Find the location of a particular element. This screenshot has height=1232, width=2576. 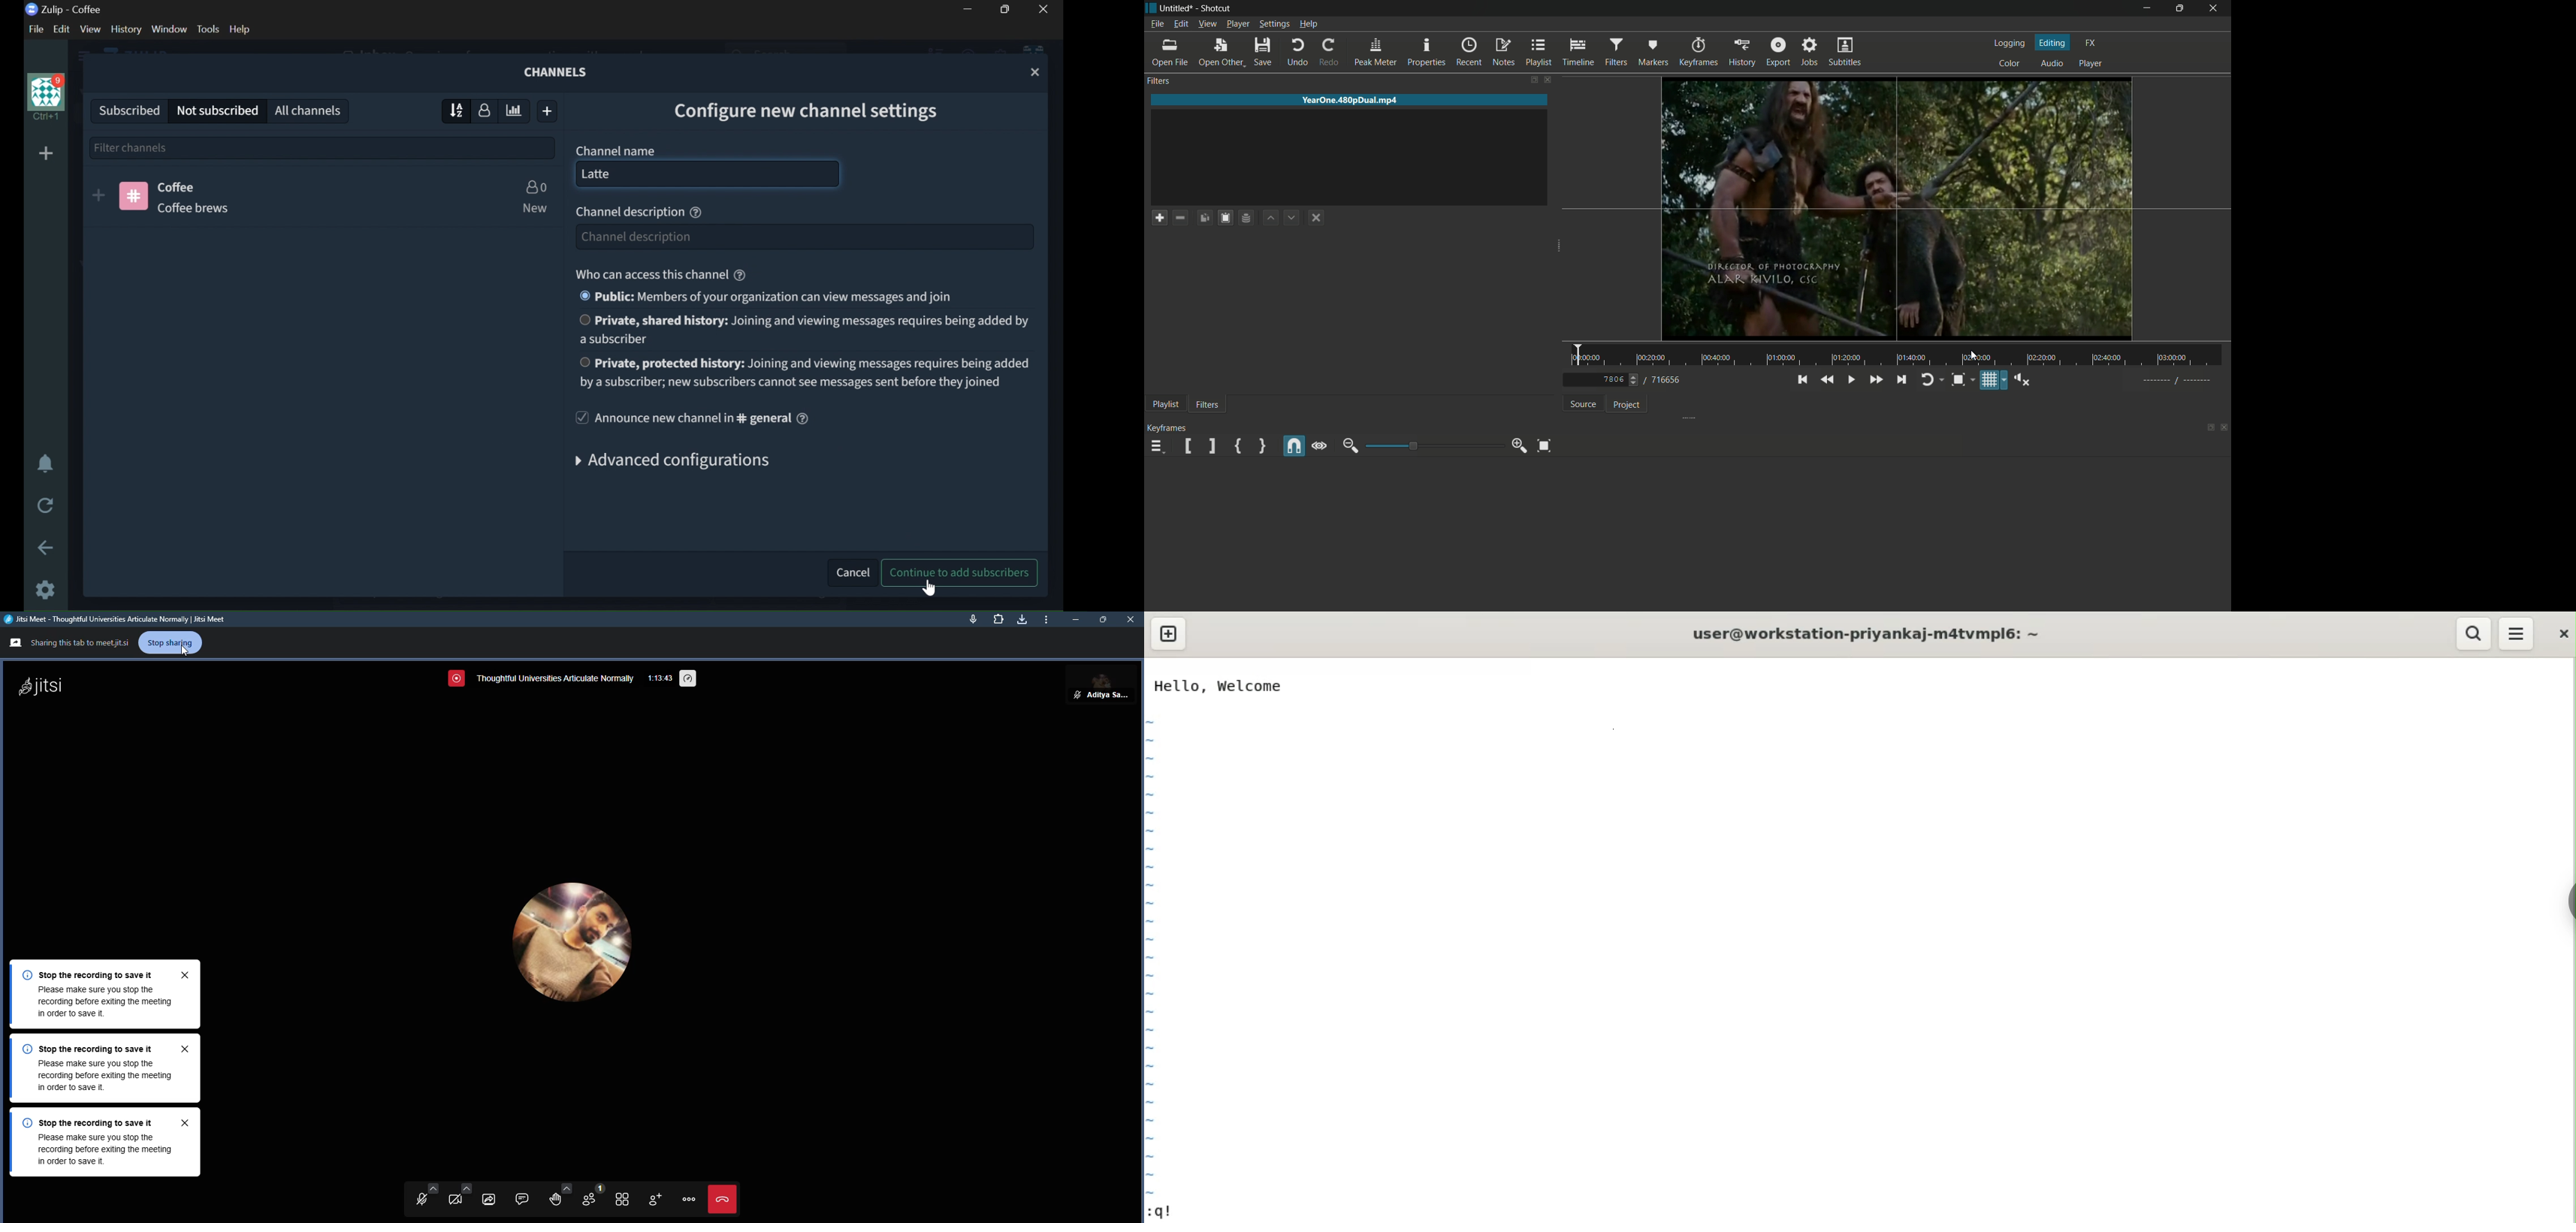

file is located at coordinates (34, 29).